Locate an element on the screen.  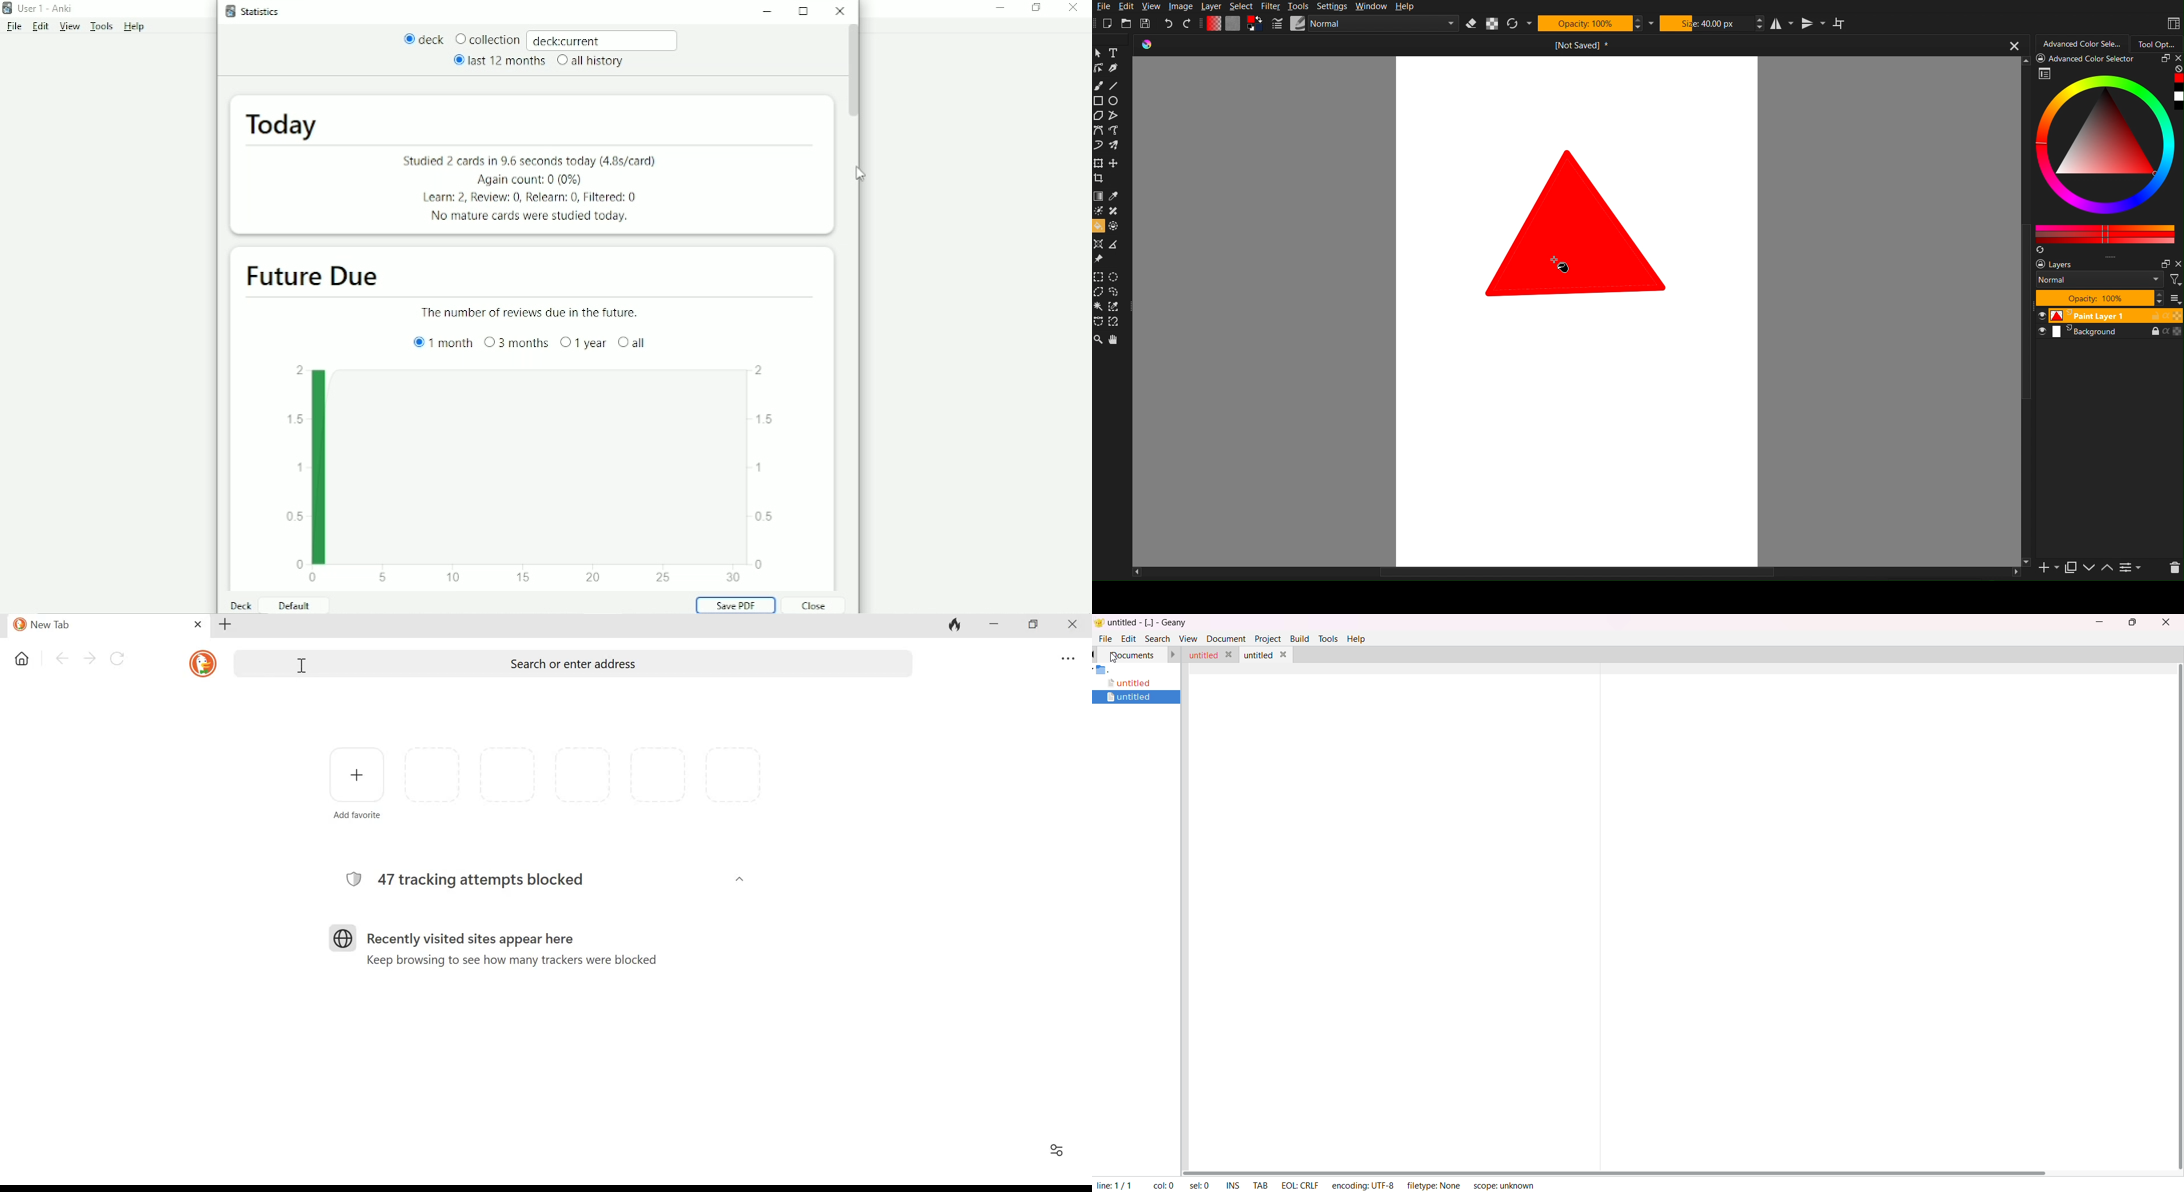
similar color selection tool is located at coordinates (1115, 307).